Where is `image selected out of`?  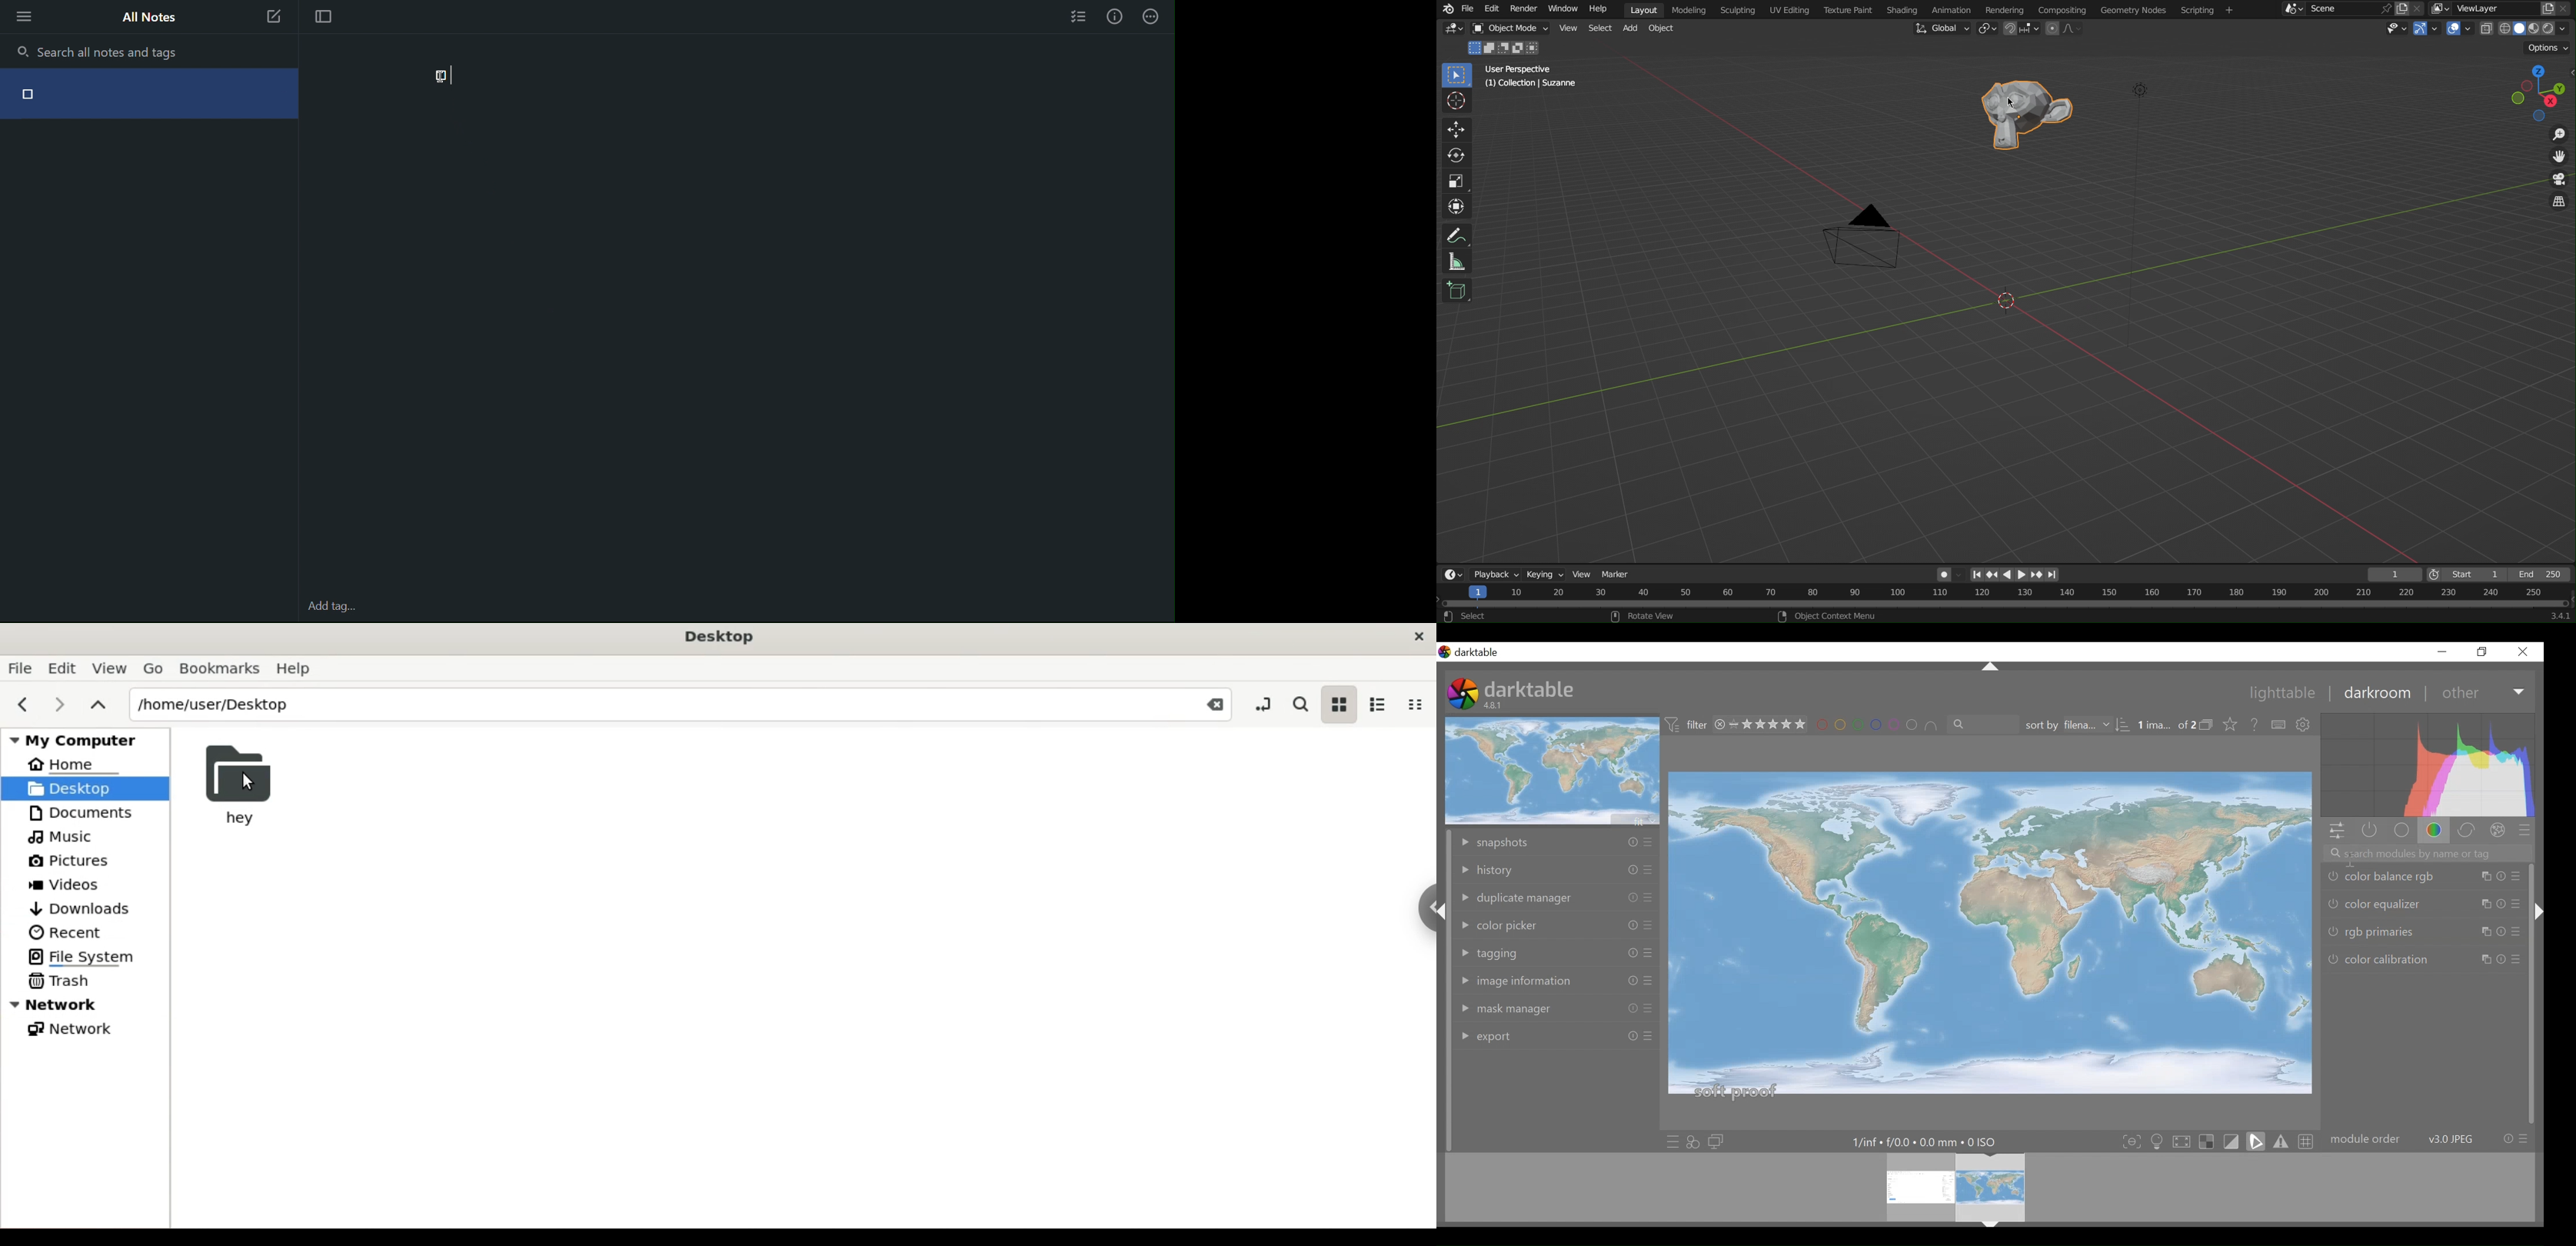
image selected out of is located at coordinates (2166, 726).